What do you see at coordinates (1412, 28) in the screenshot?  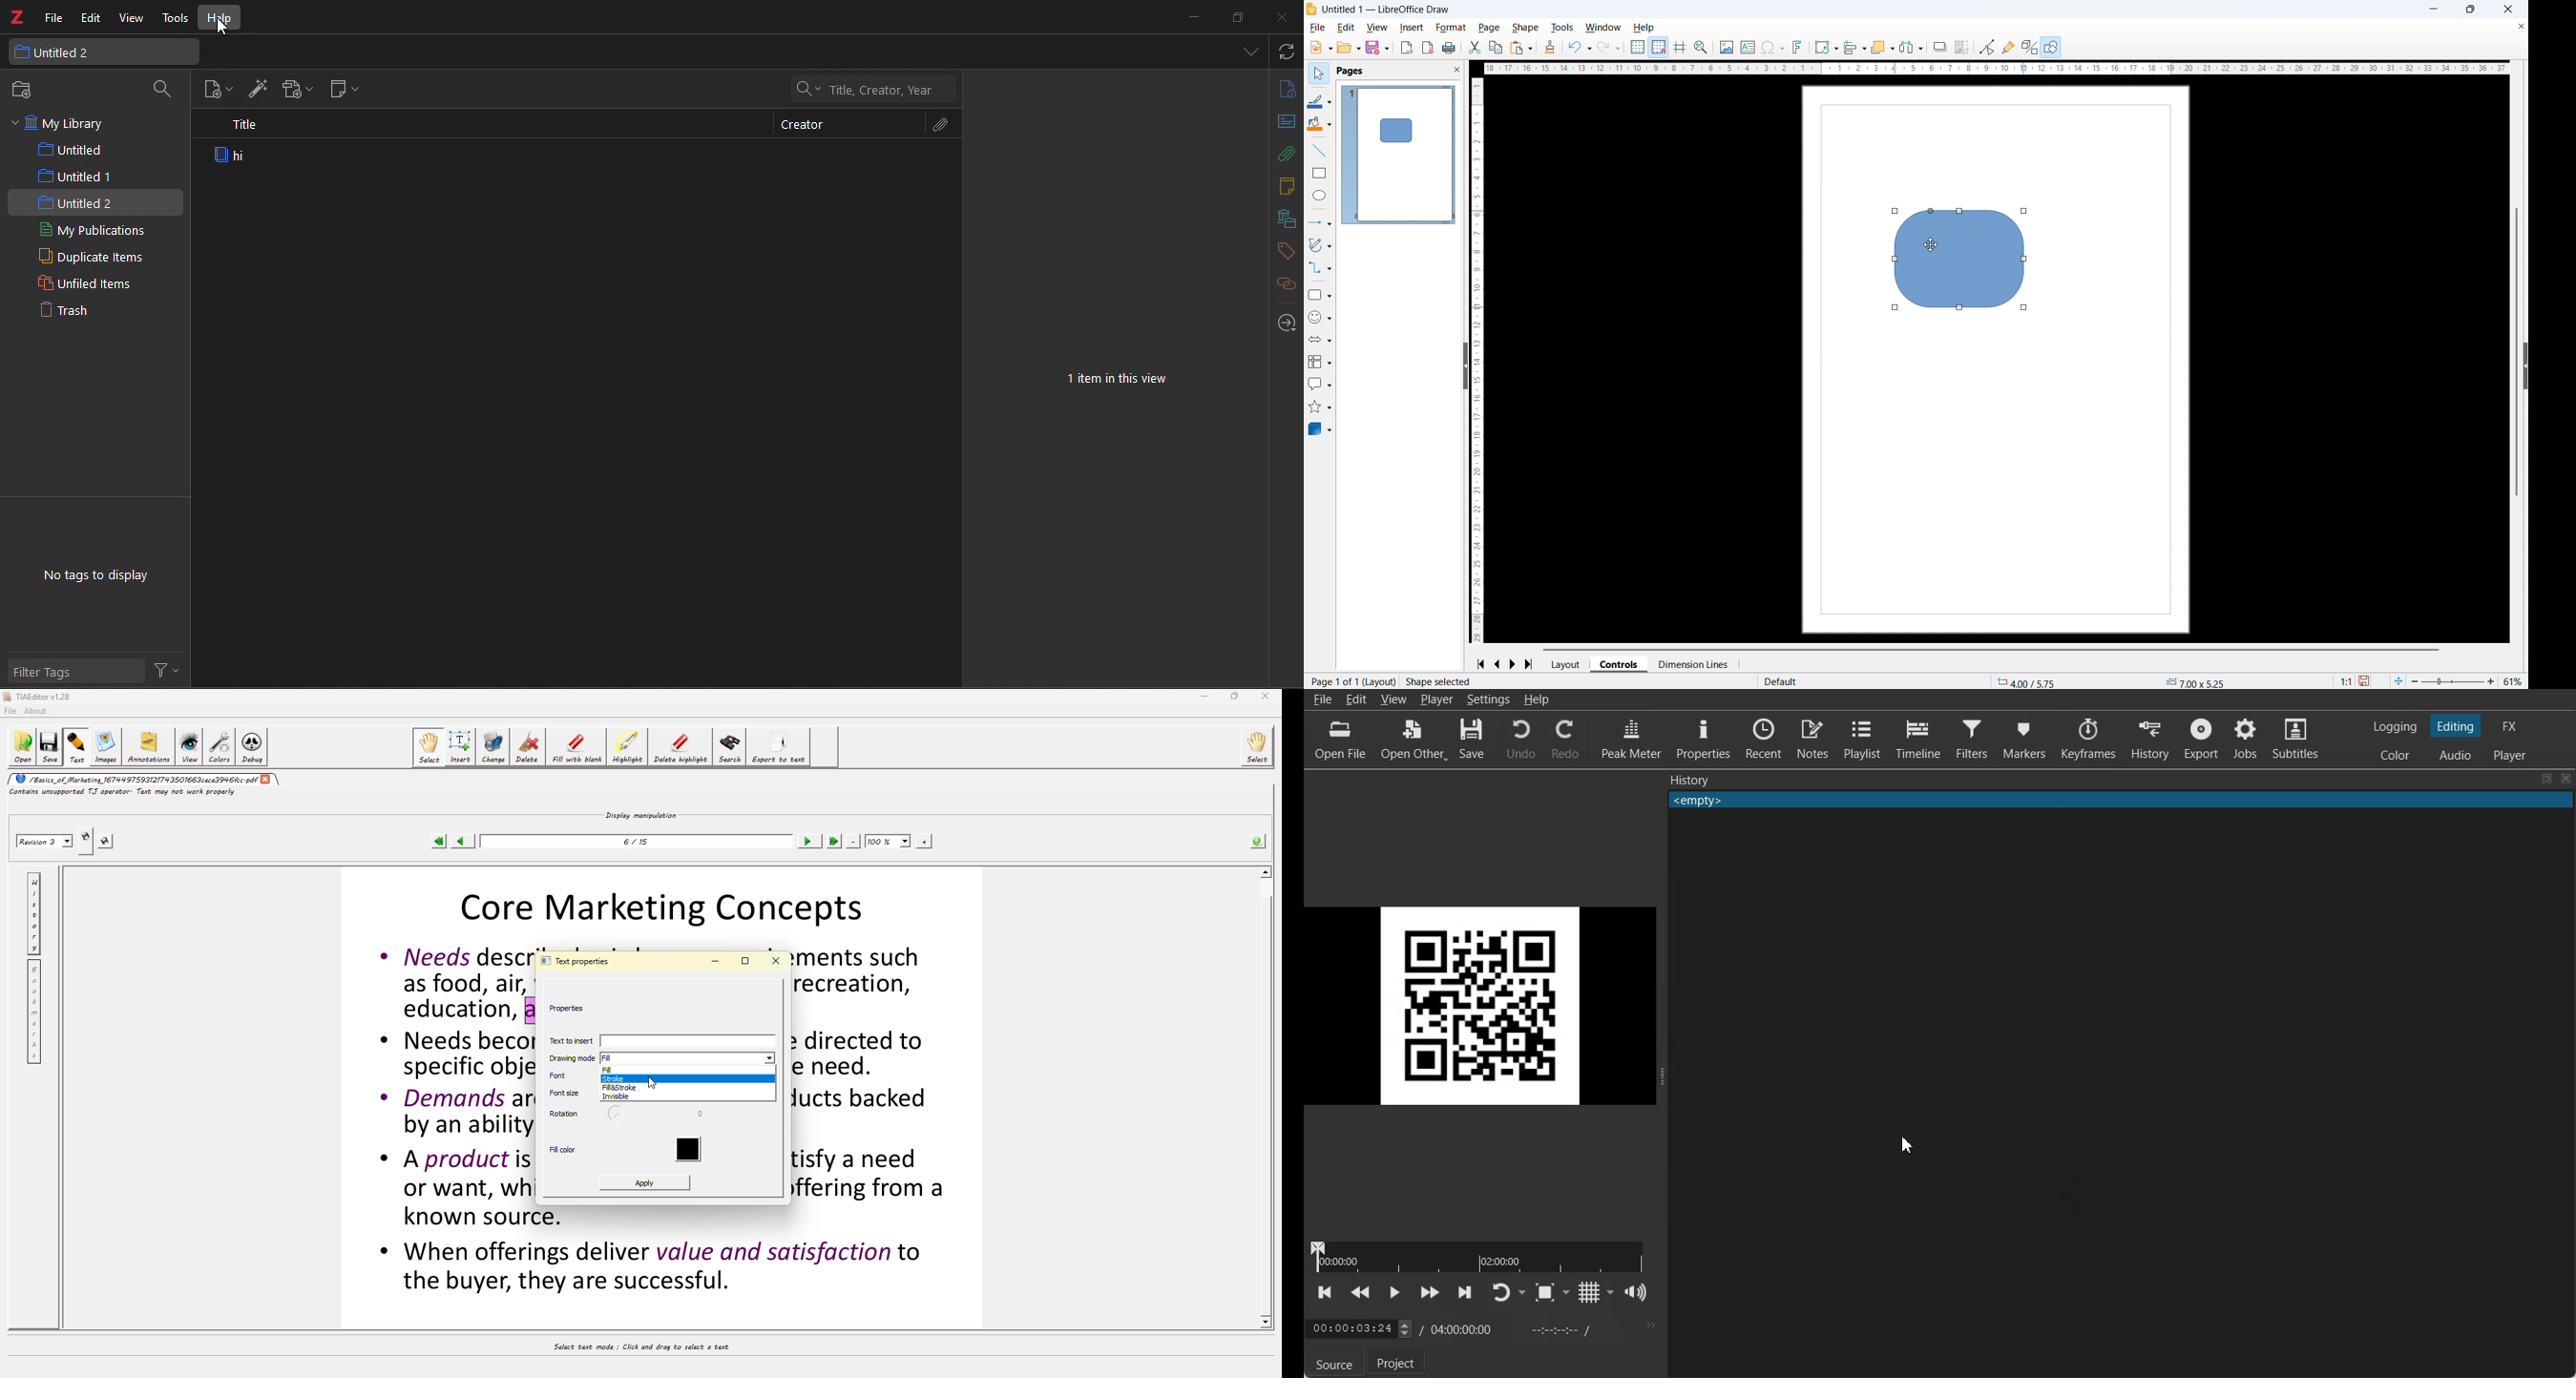 I see `Insert ` at bounding box center [1412, 28].